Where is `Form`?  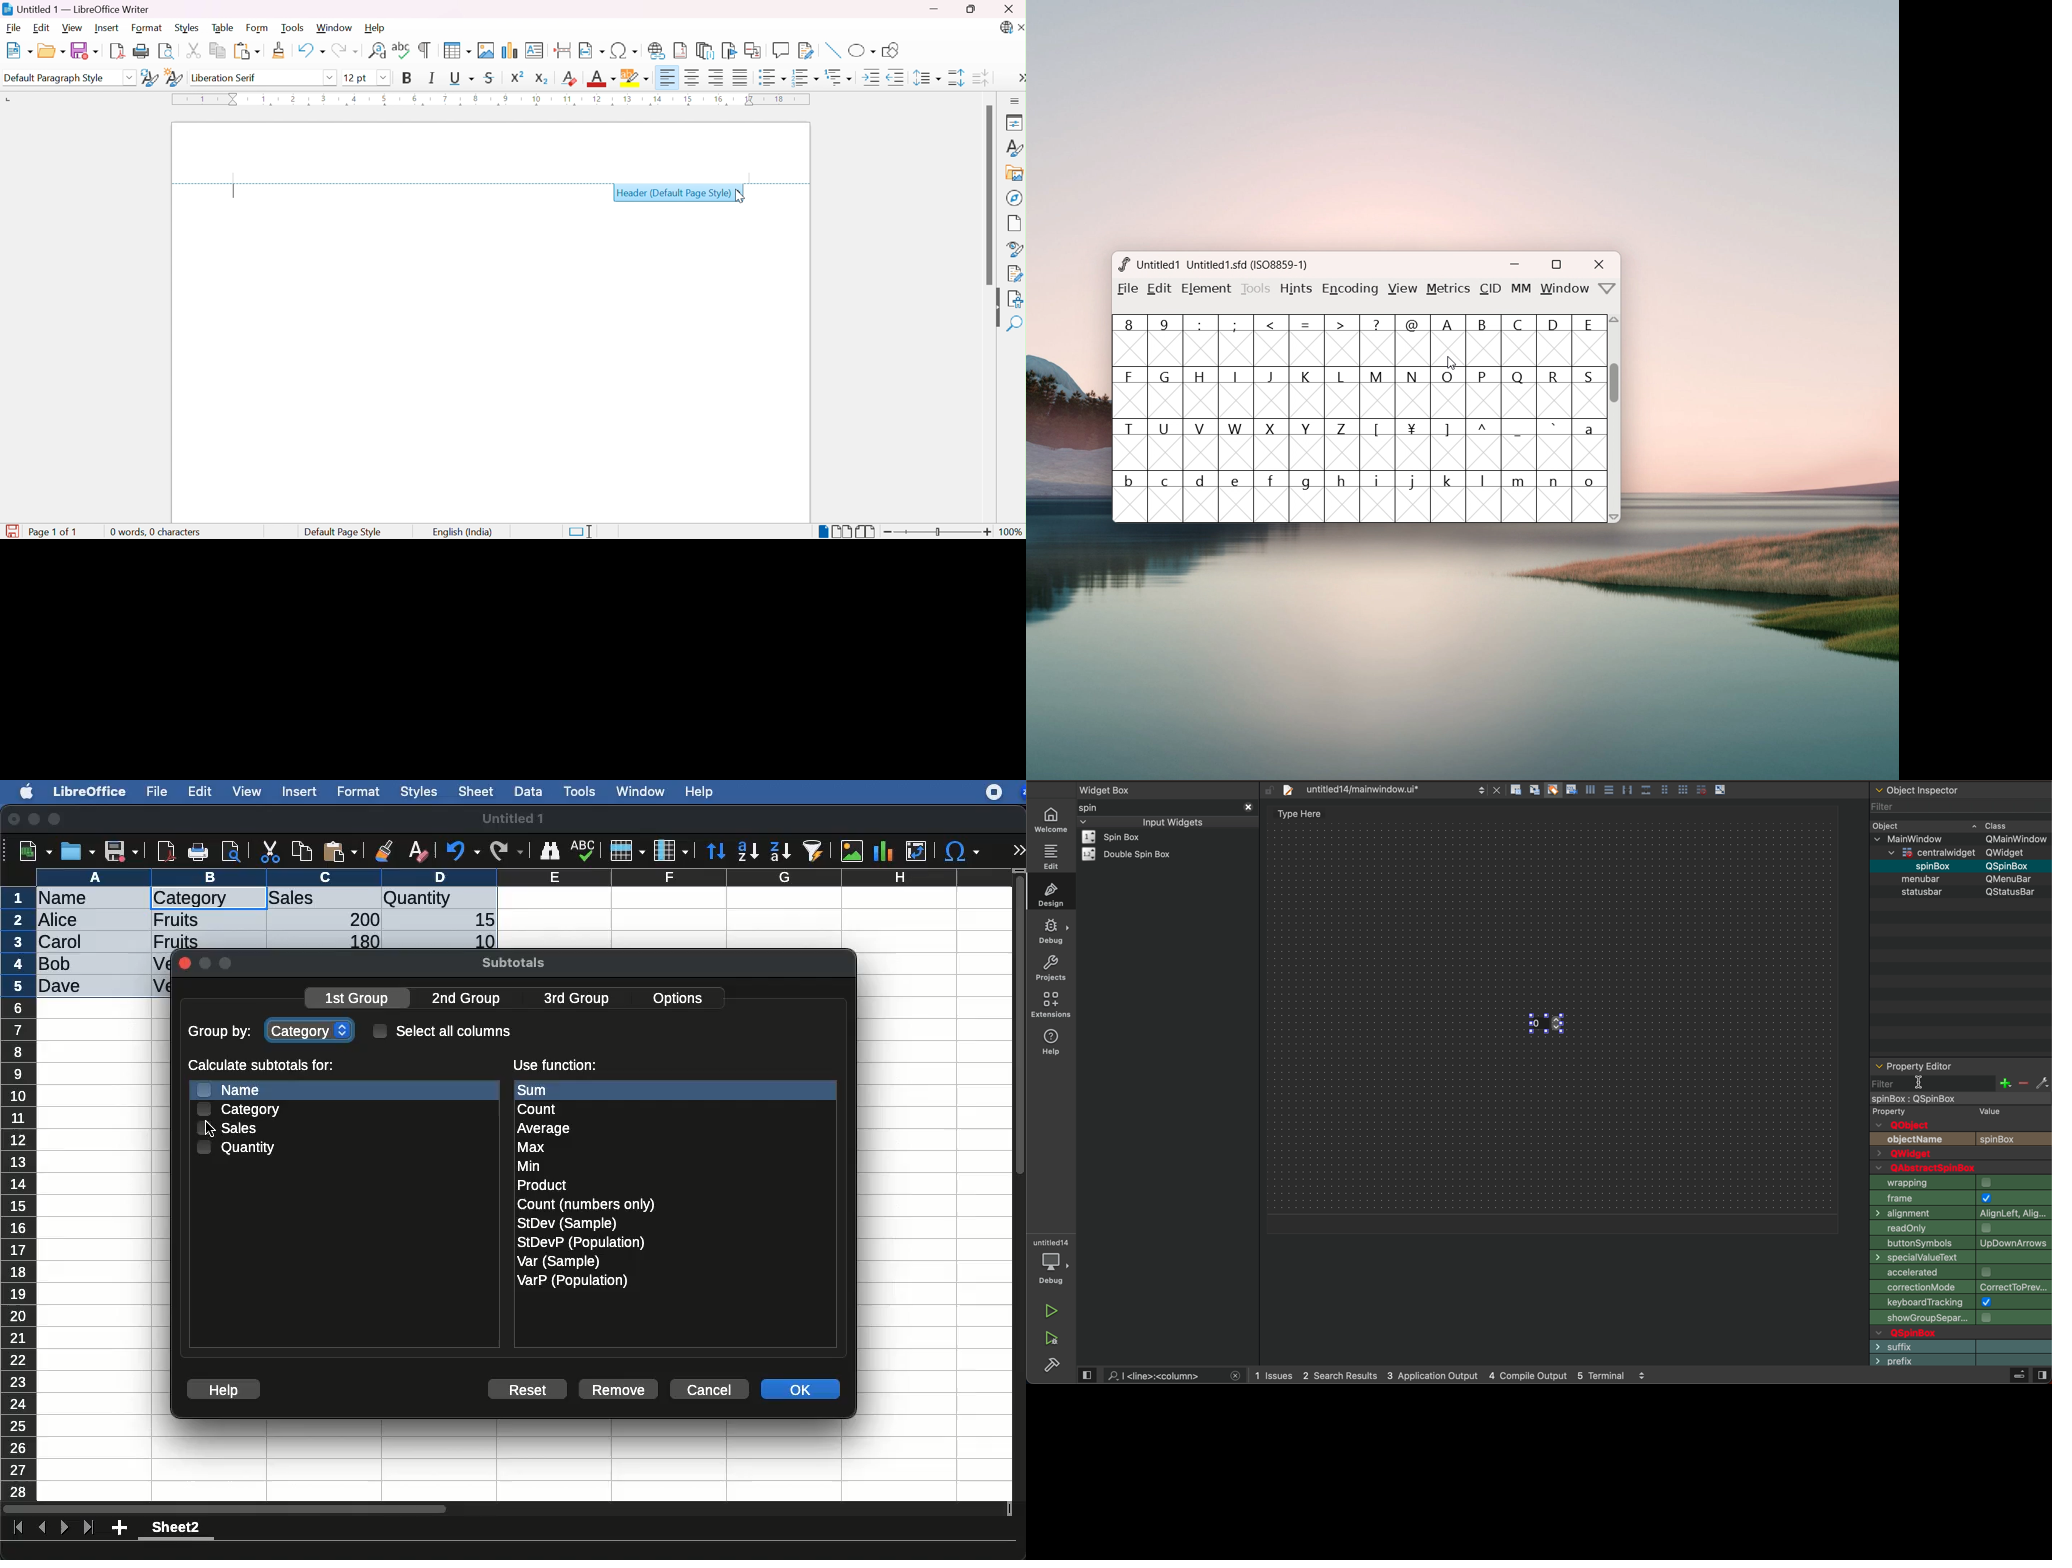
Form is located at coordinates (259, 28).